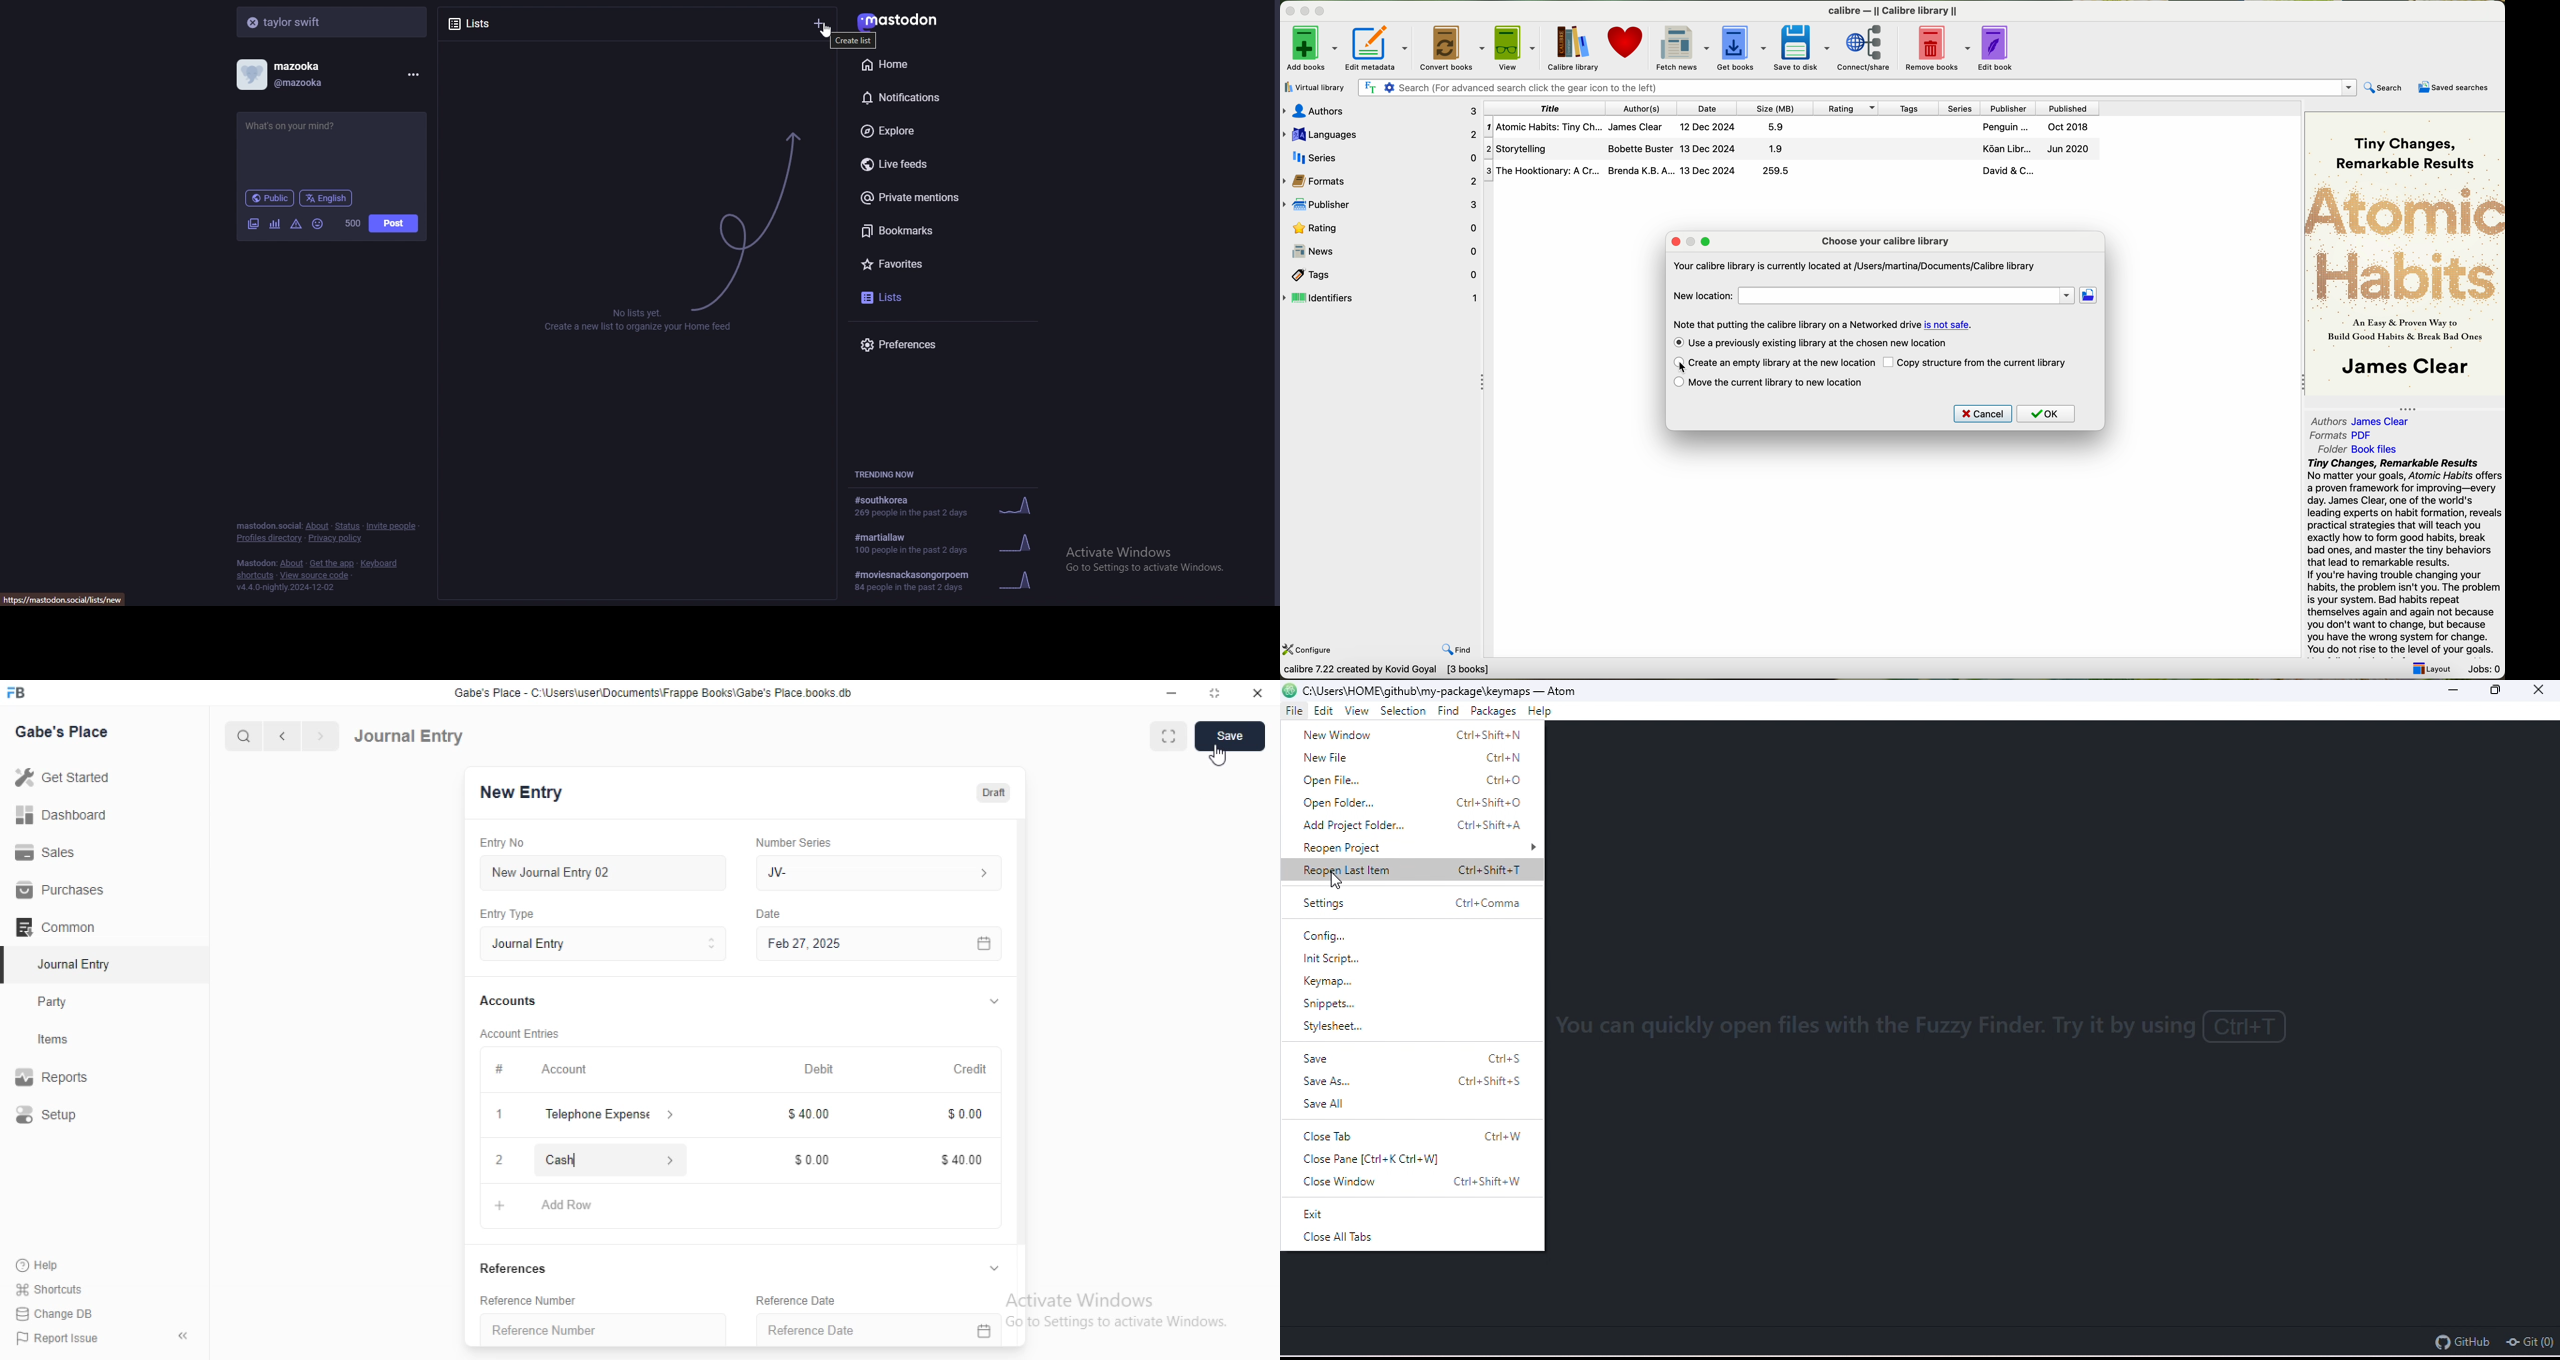 The image size is (2576, 1372). Describe the element at coordinates (66, 777) in the screenshot. I see `Get Started` at that location.